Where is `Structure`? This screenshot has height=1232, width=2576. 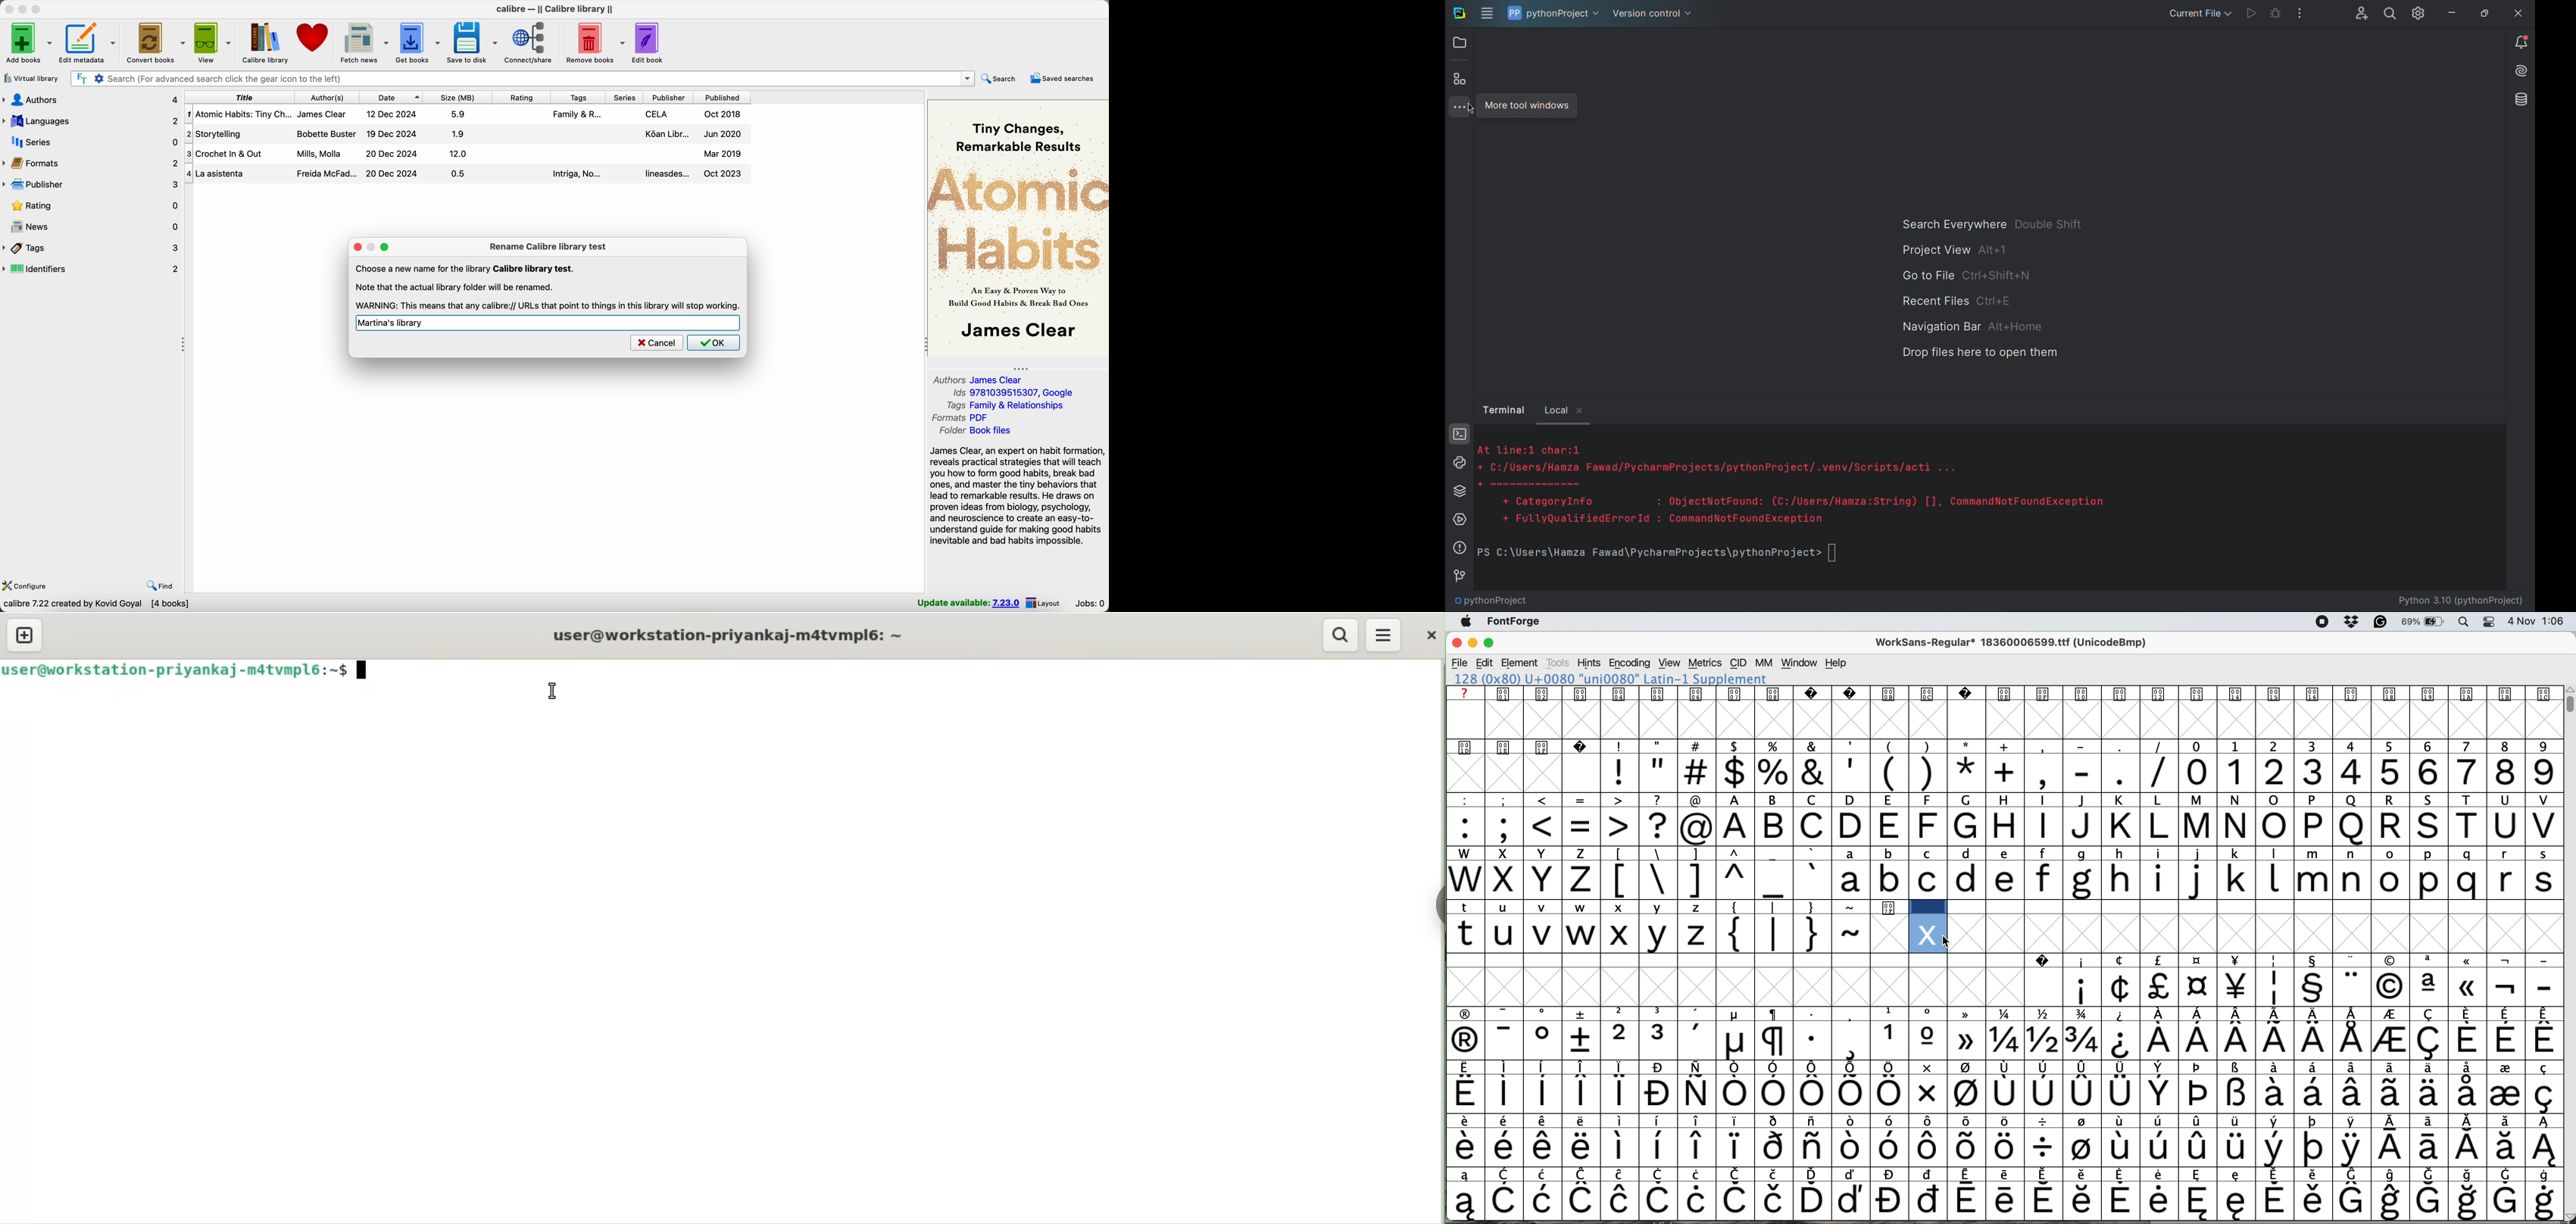 Structure is located at coordinates (1461, 78).